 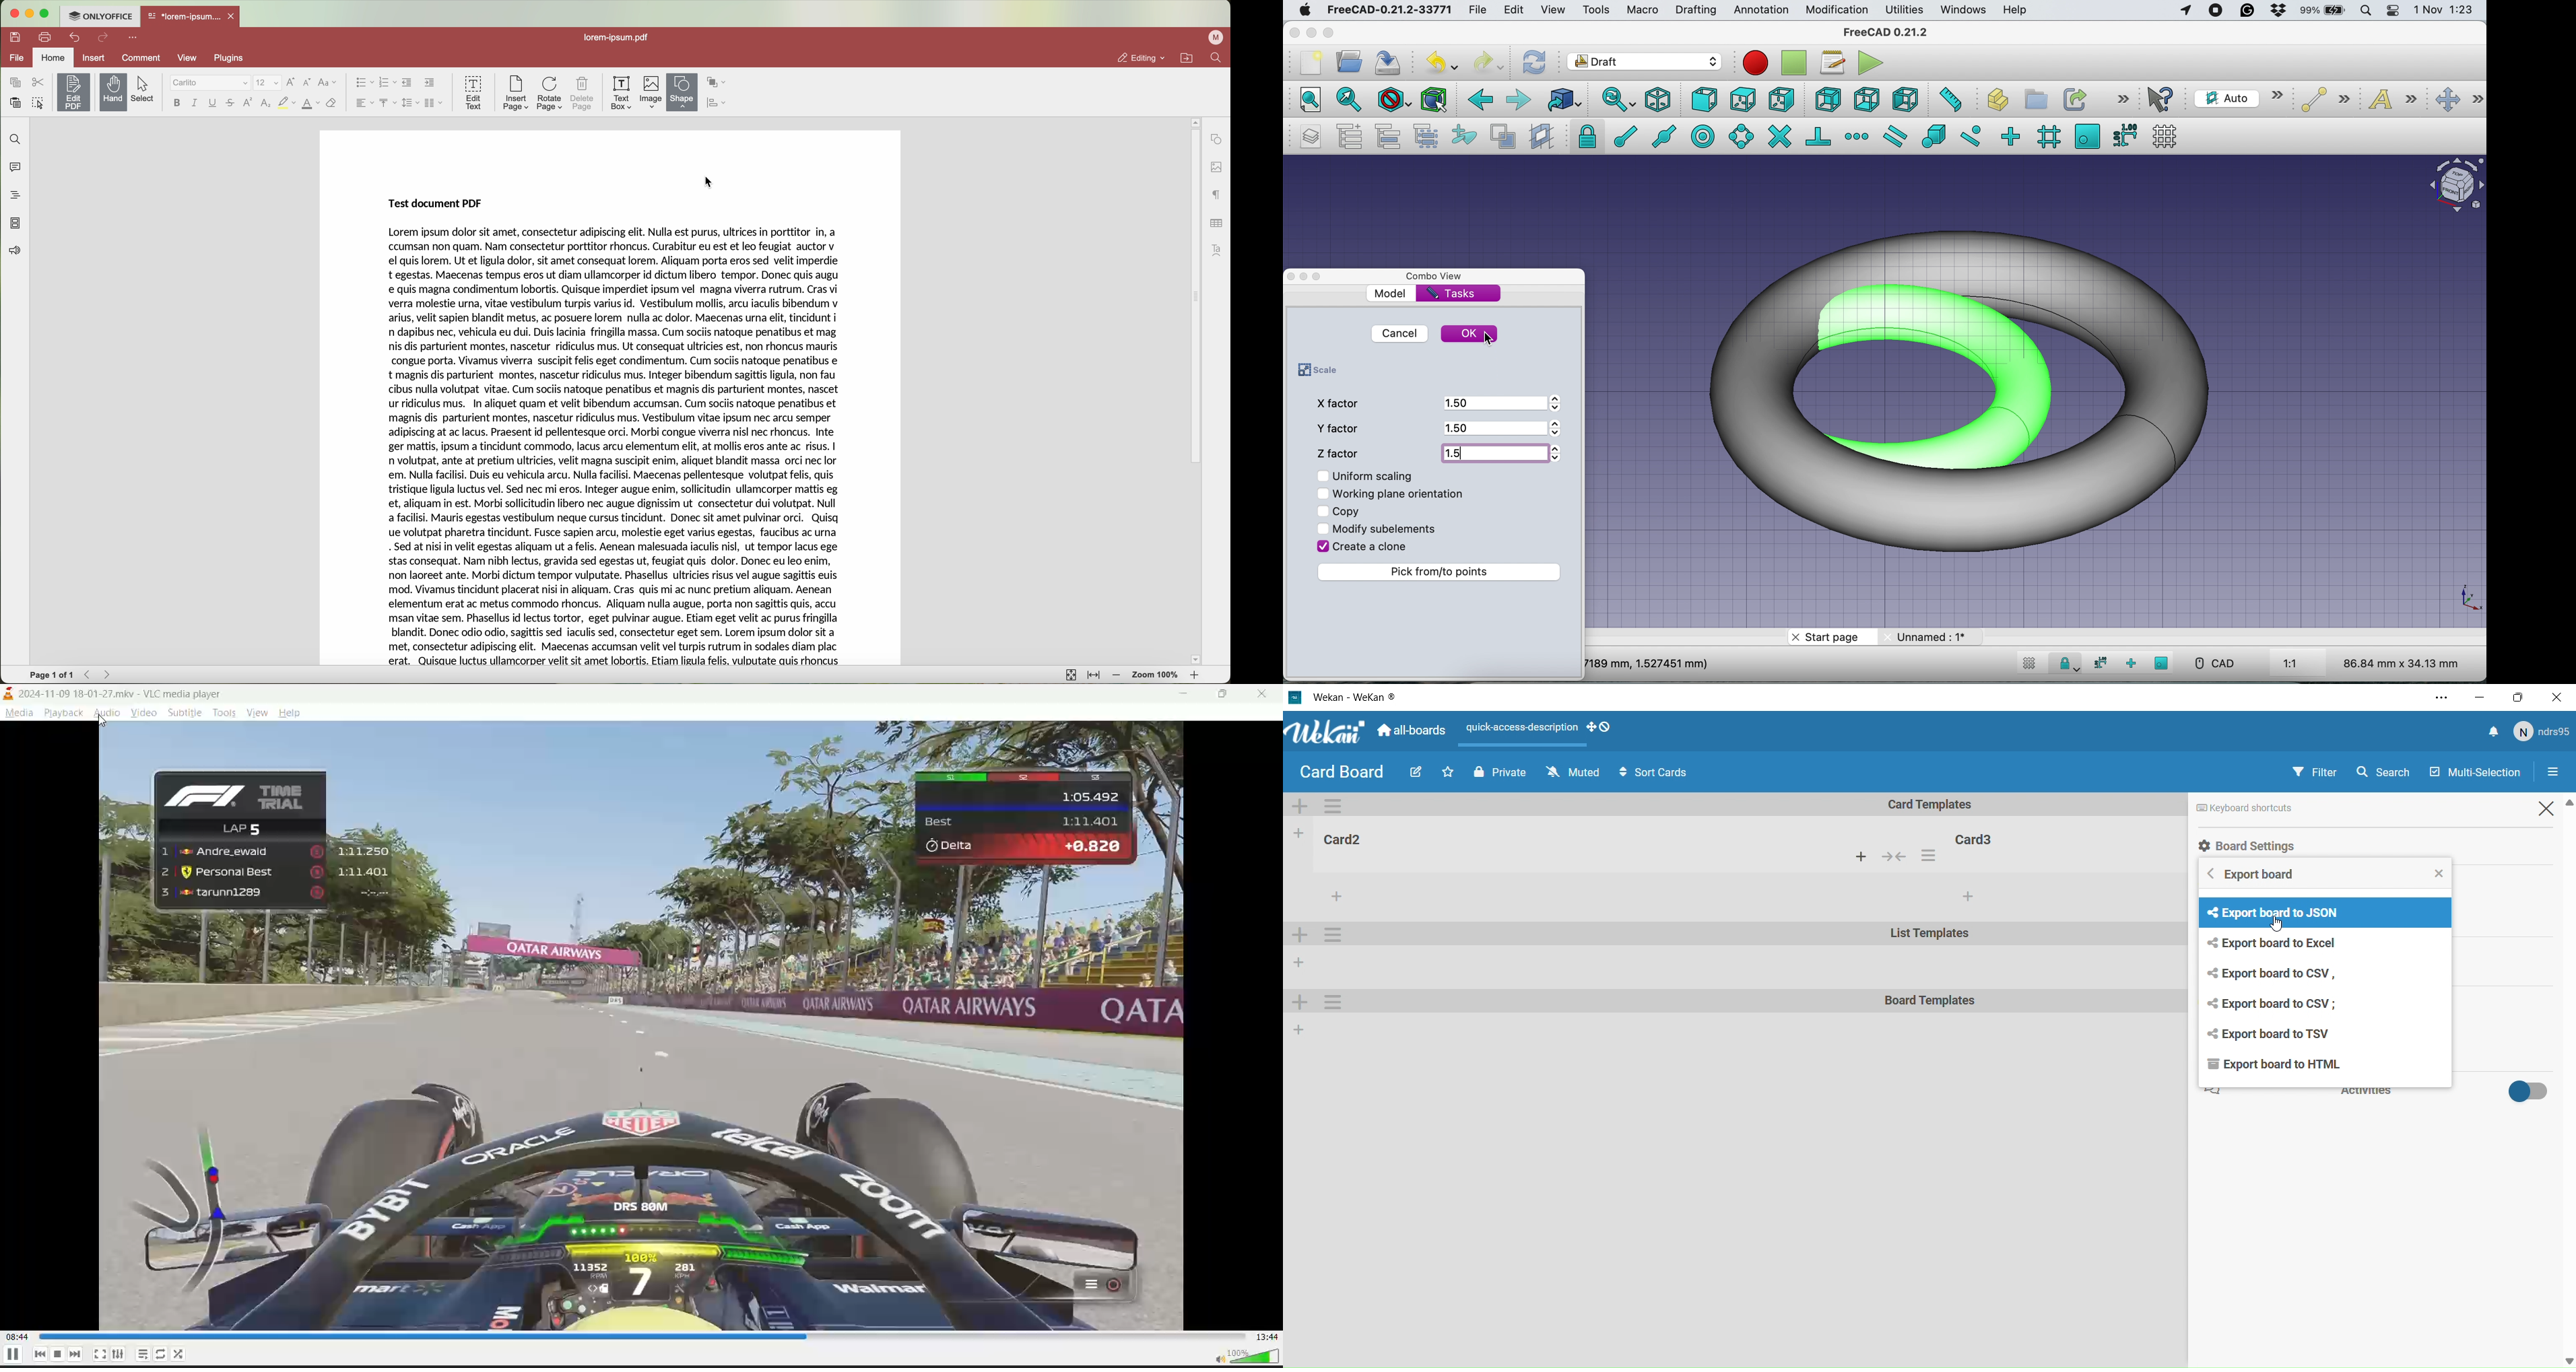 I want to click on find, so click(x=1215, y=59).